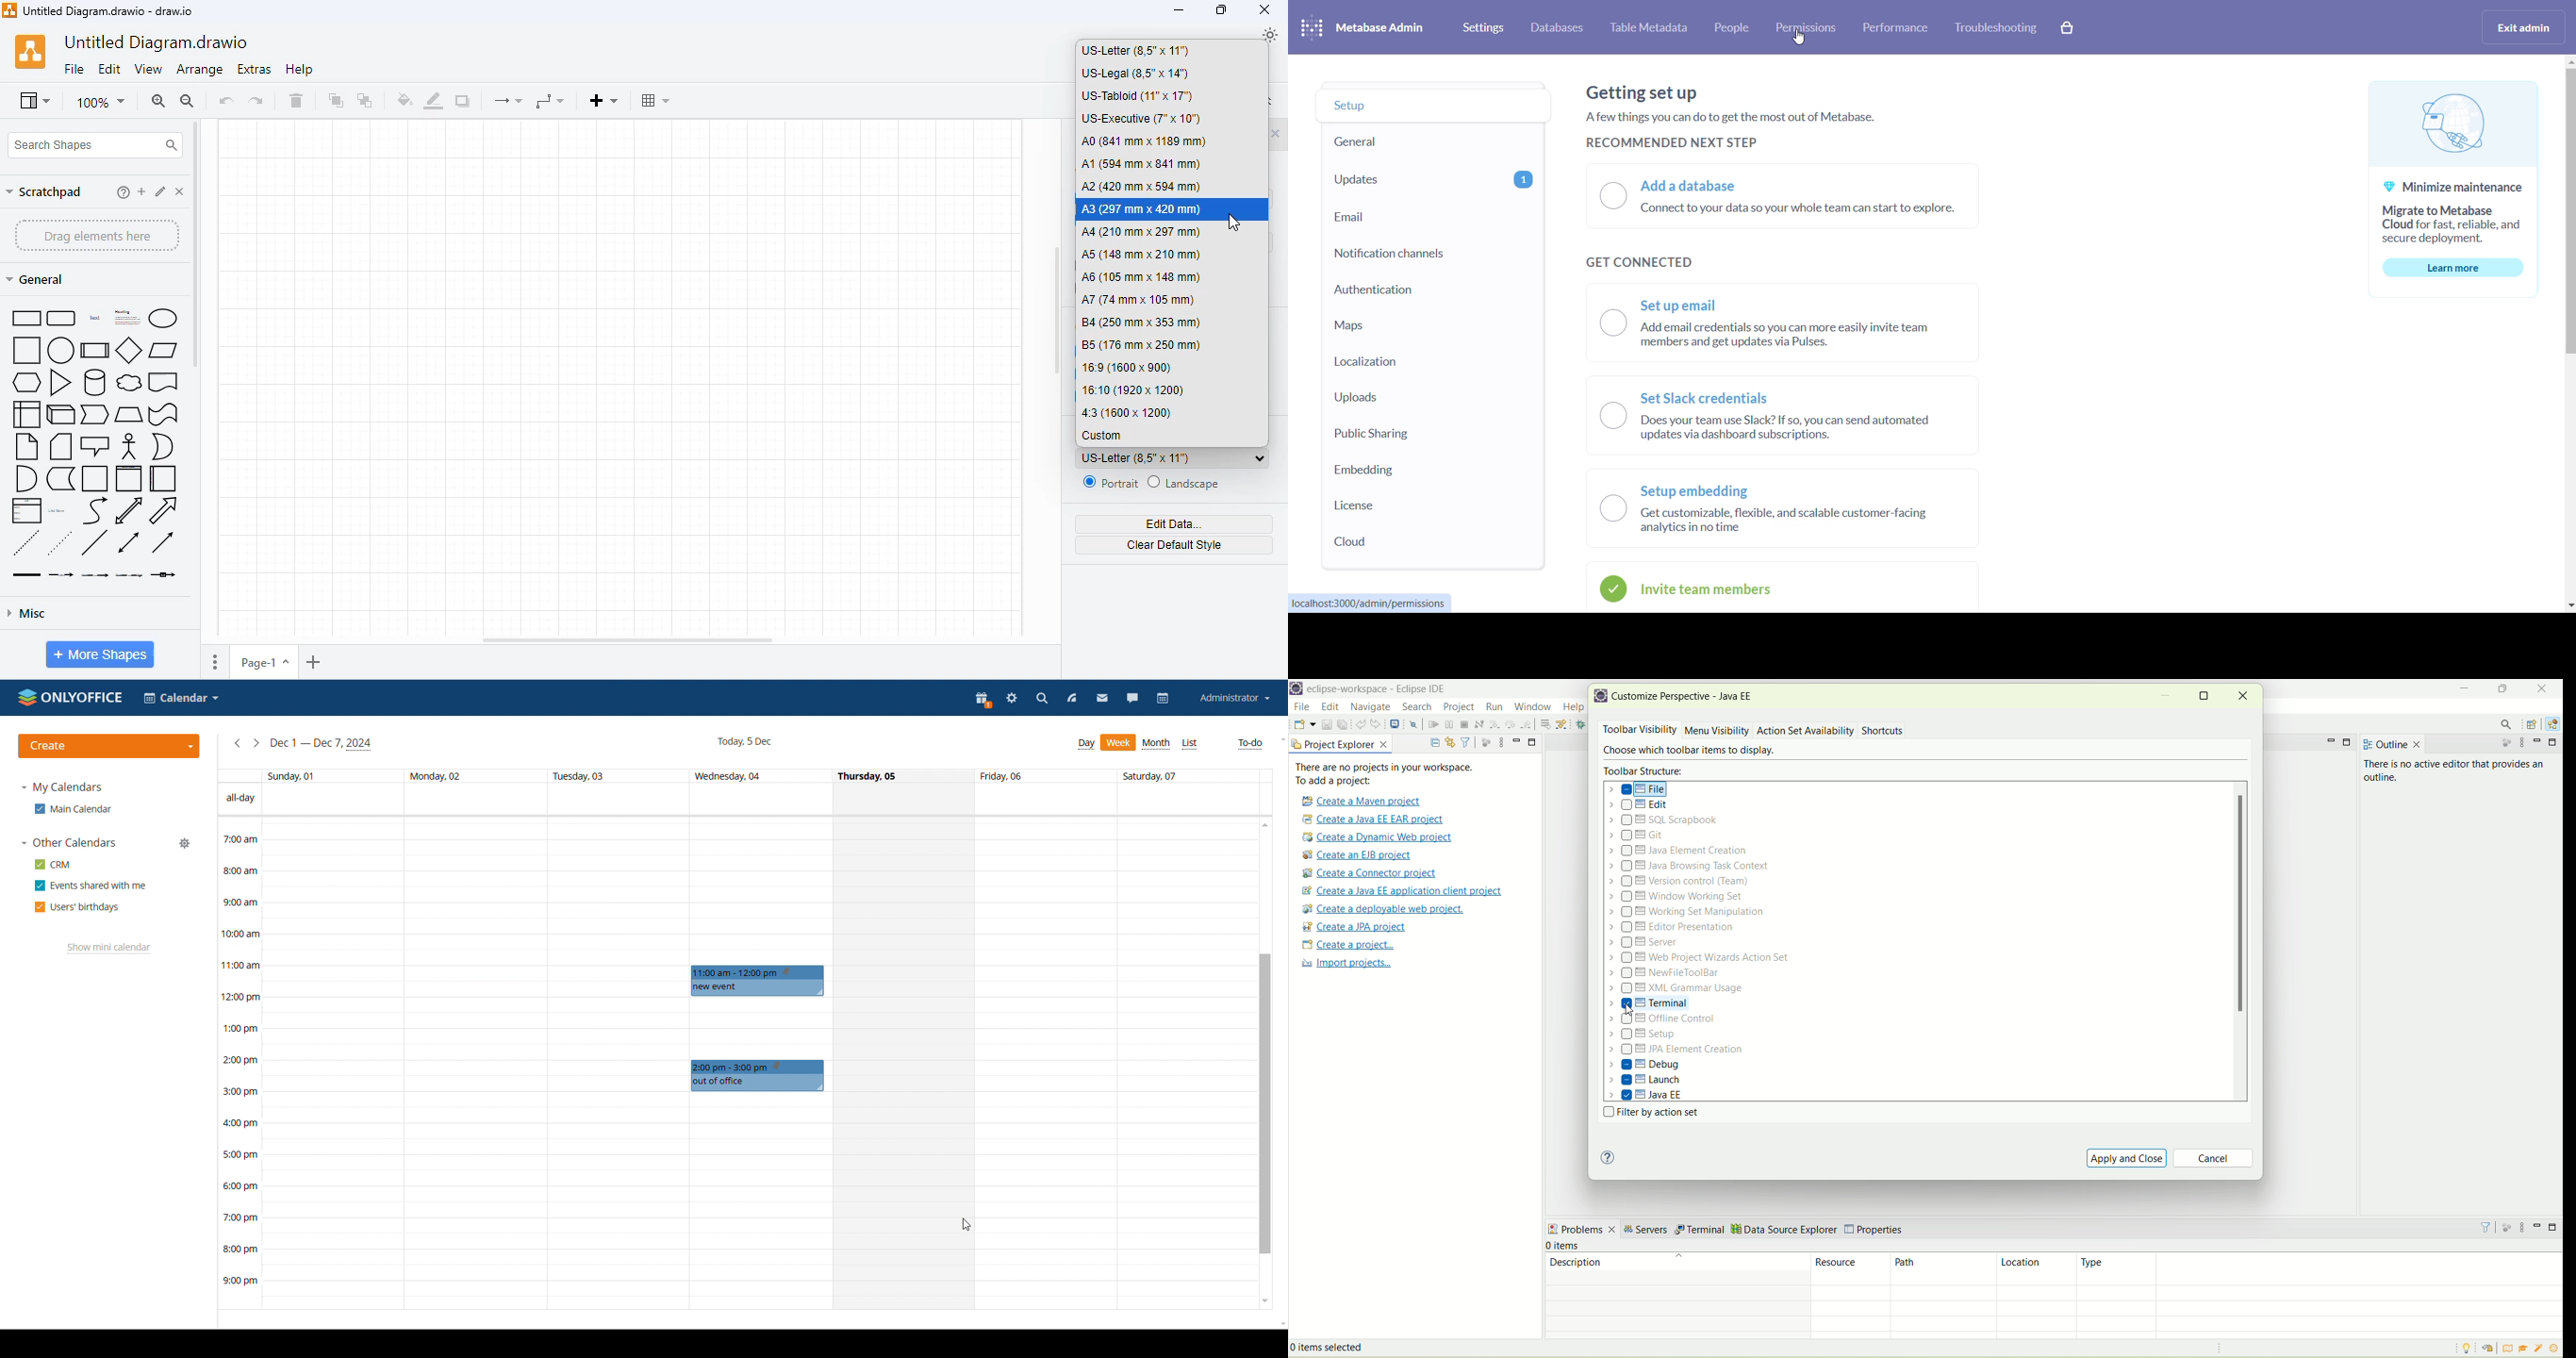  What do you see at coordinates (2521, 27) in the screenshot?
I see `exit admin` at bounding box center [2521, 27].